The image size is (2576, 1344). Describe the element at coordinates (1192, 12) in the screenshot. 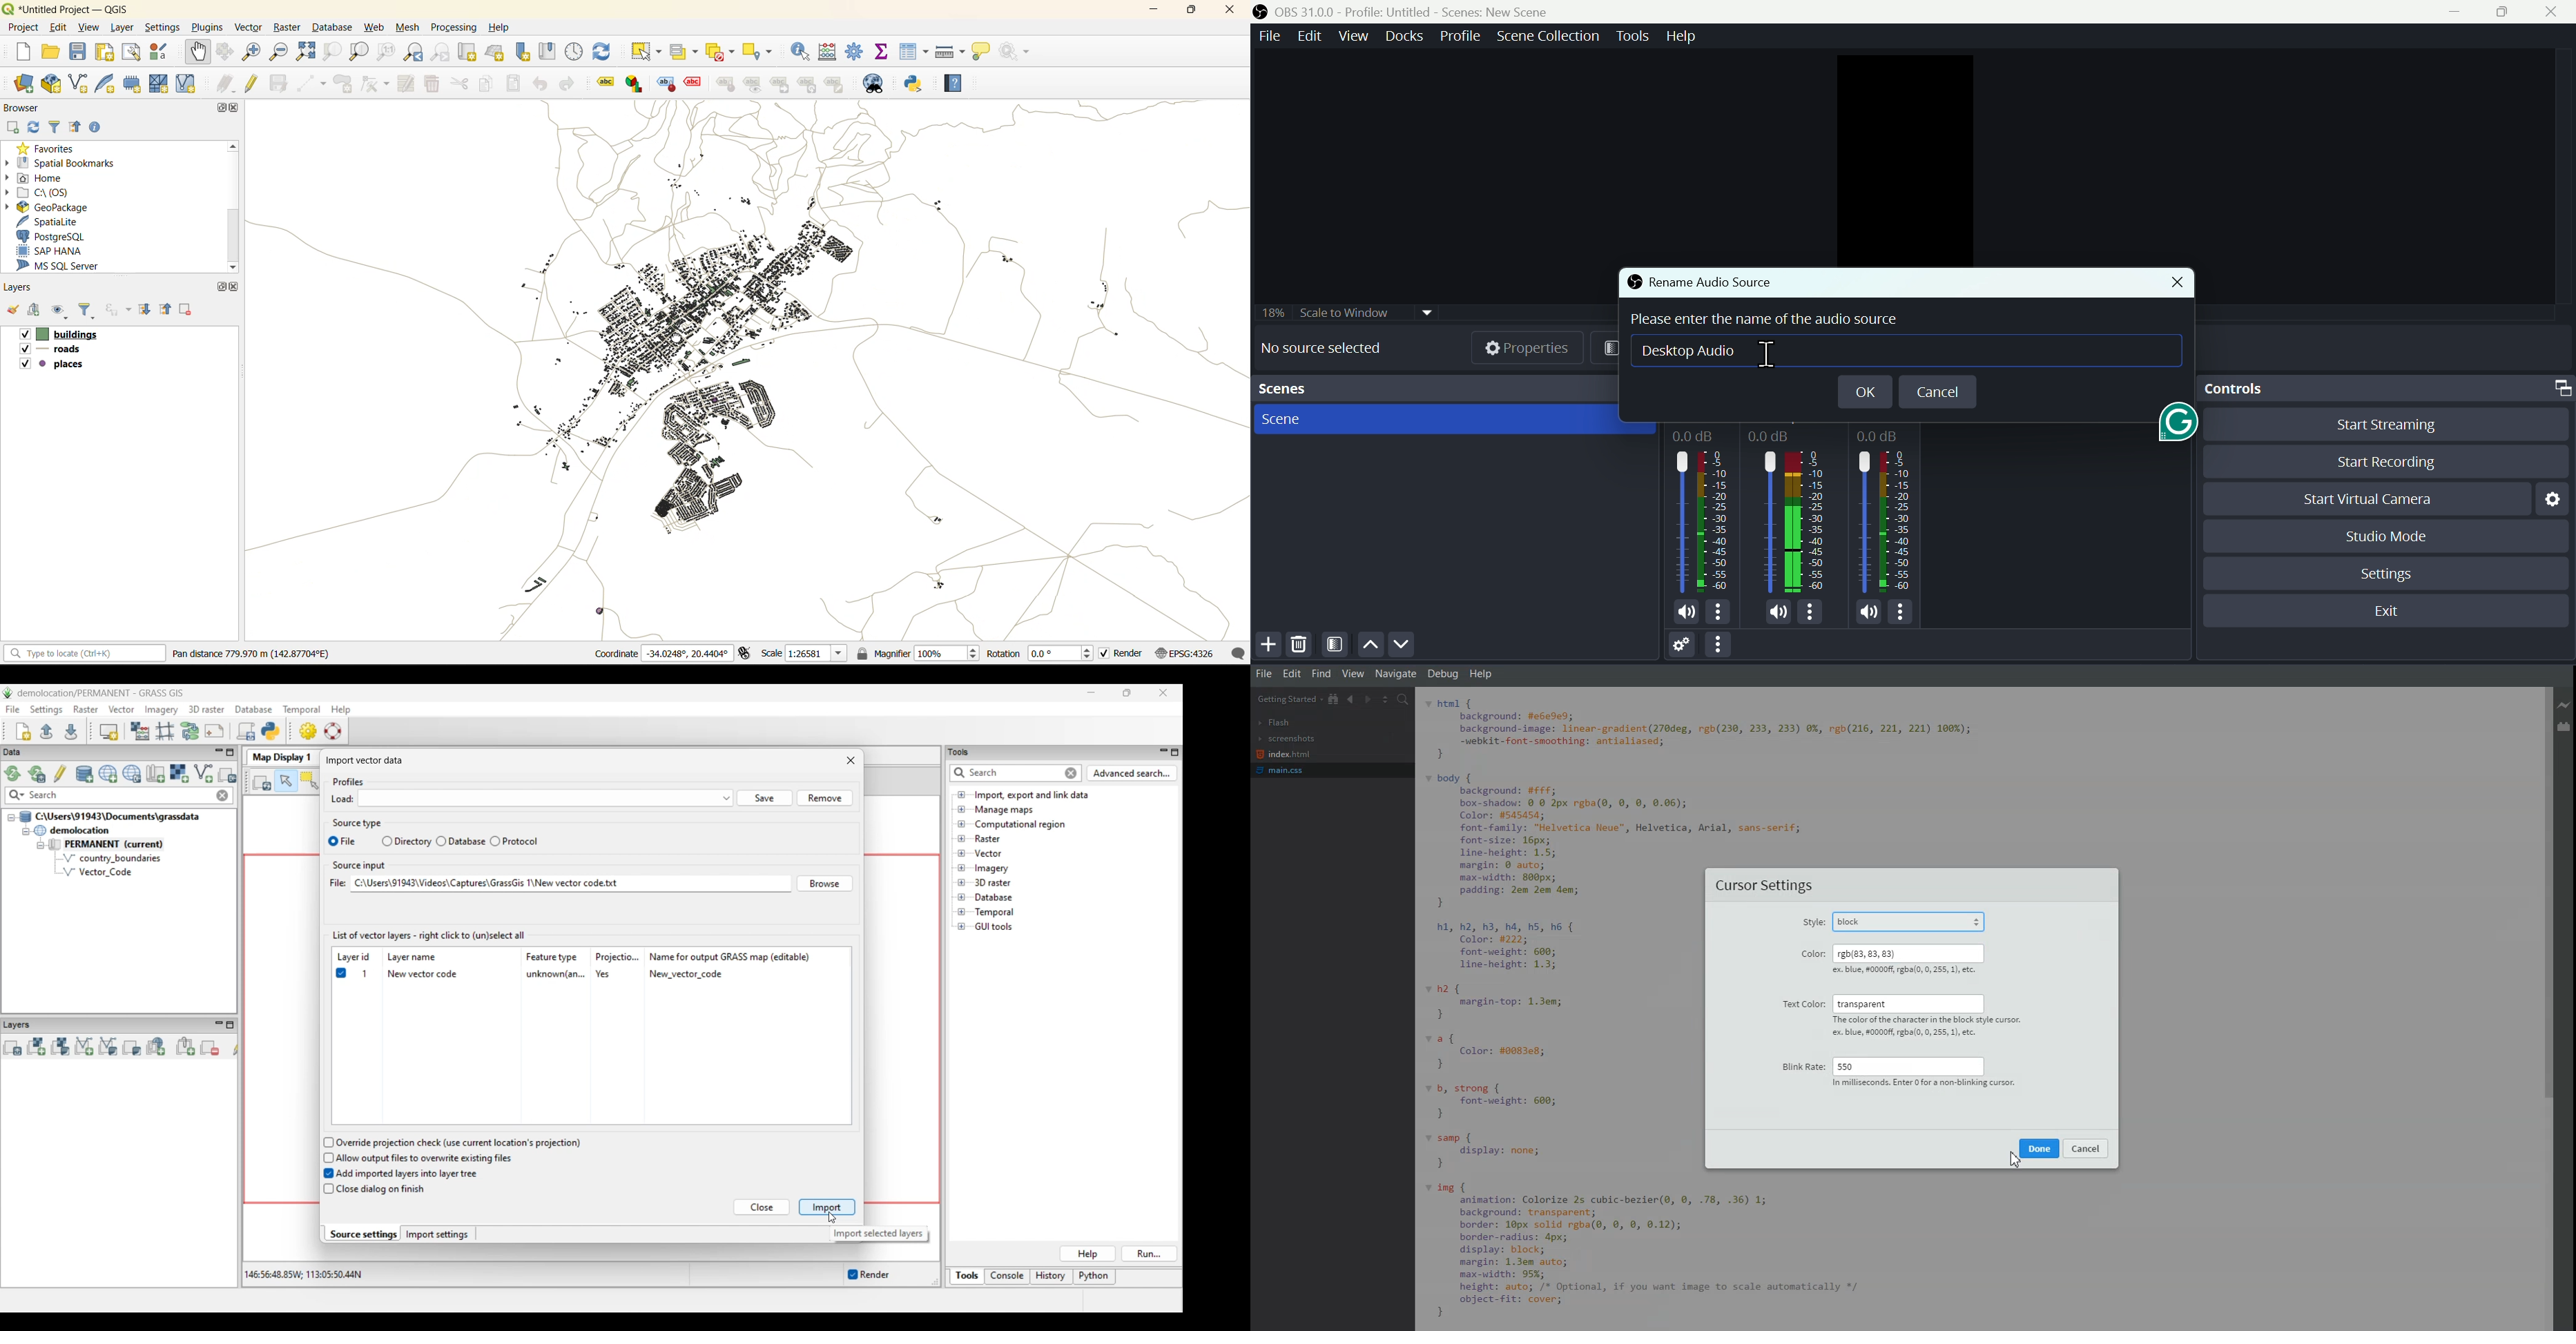

I see `maximize` at that location.